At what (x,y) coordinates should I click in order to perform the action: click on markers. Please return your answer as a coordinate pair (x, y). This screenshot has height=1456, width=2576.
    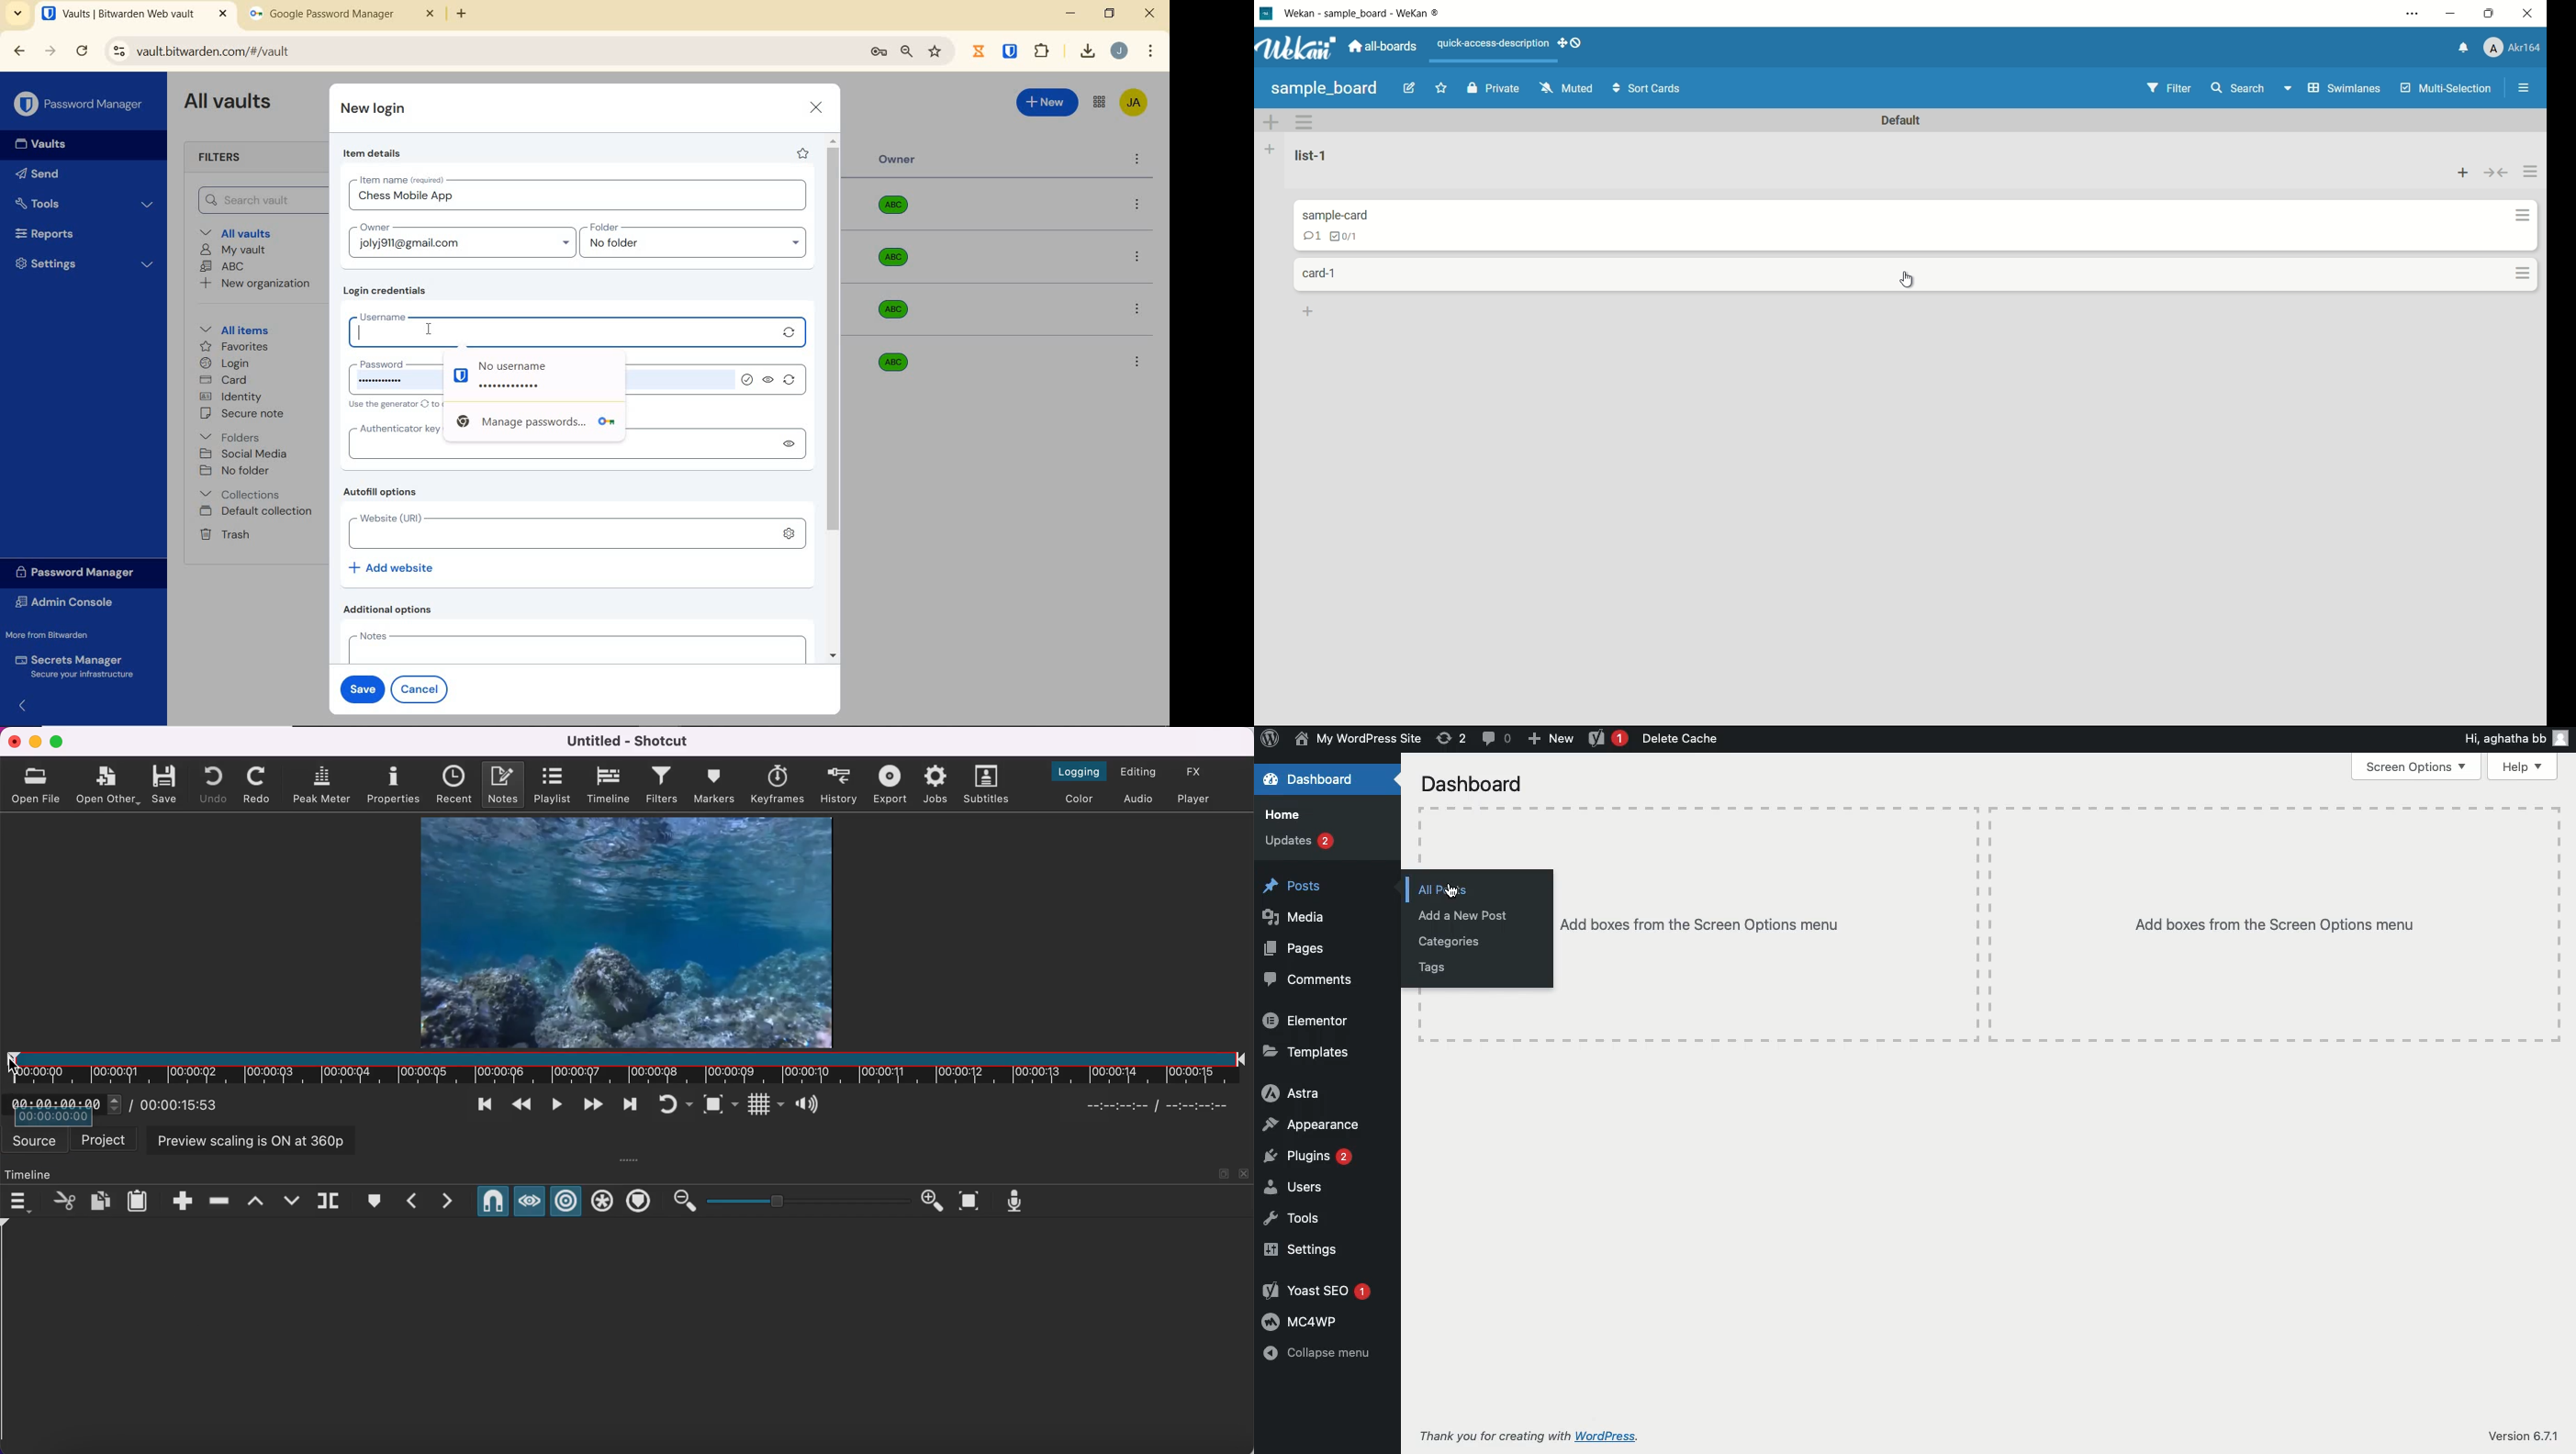
    Looking at the image, I should click on (715, 786).